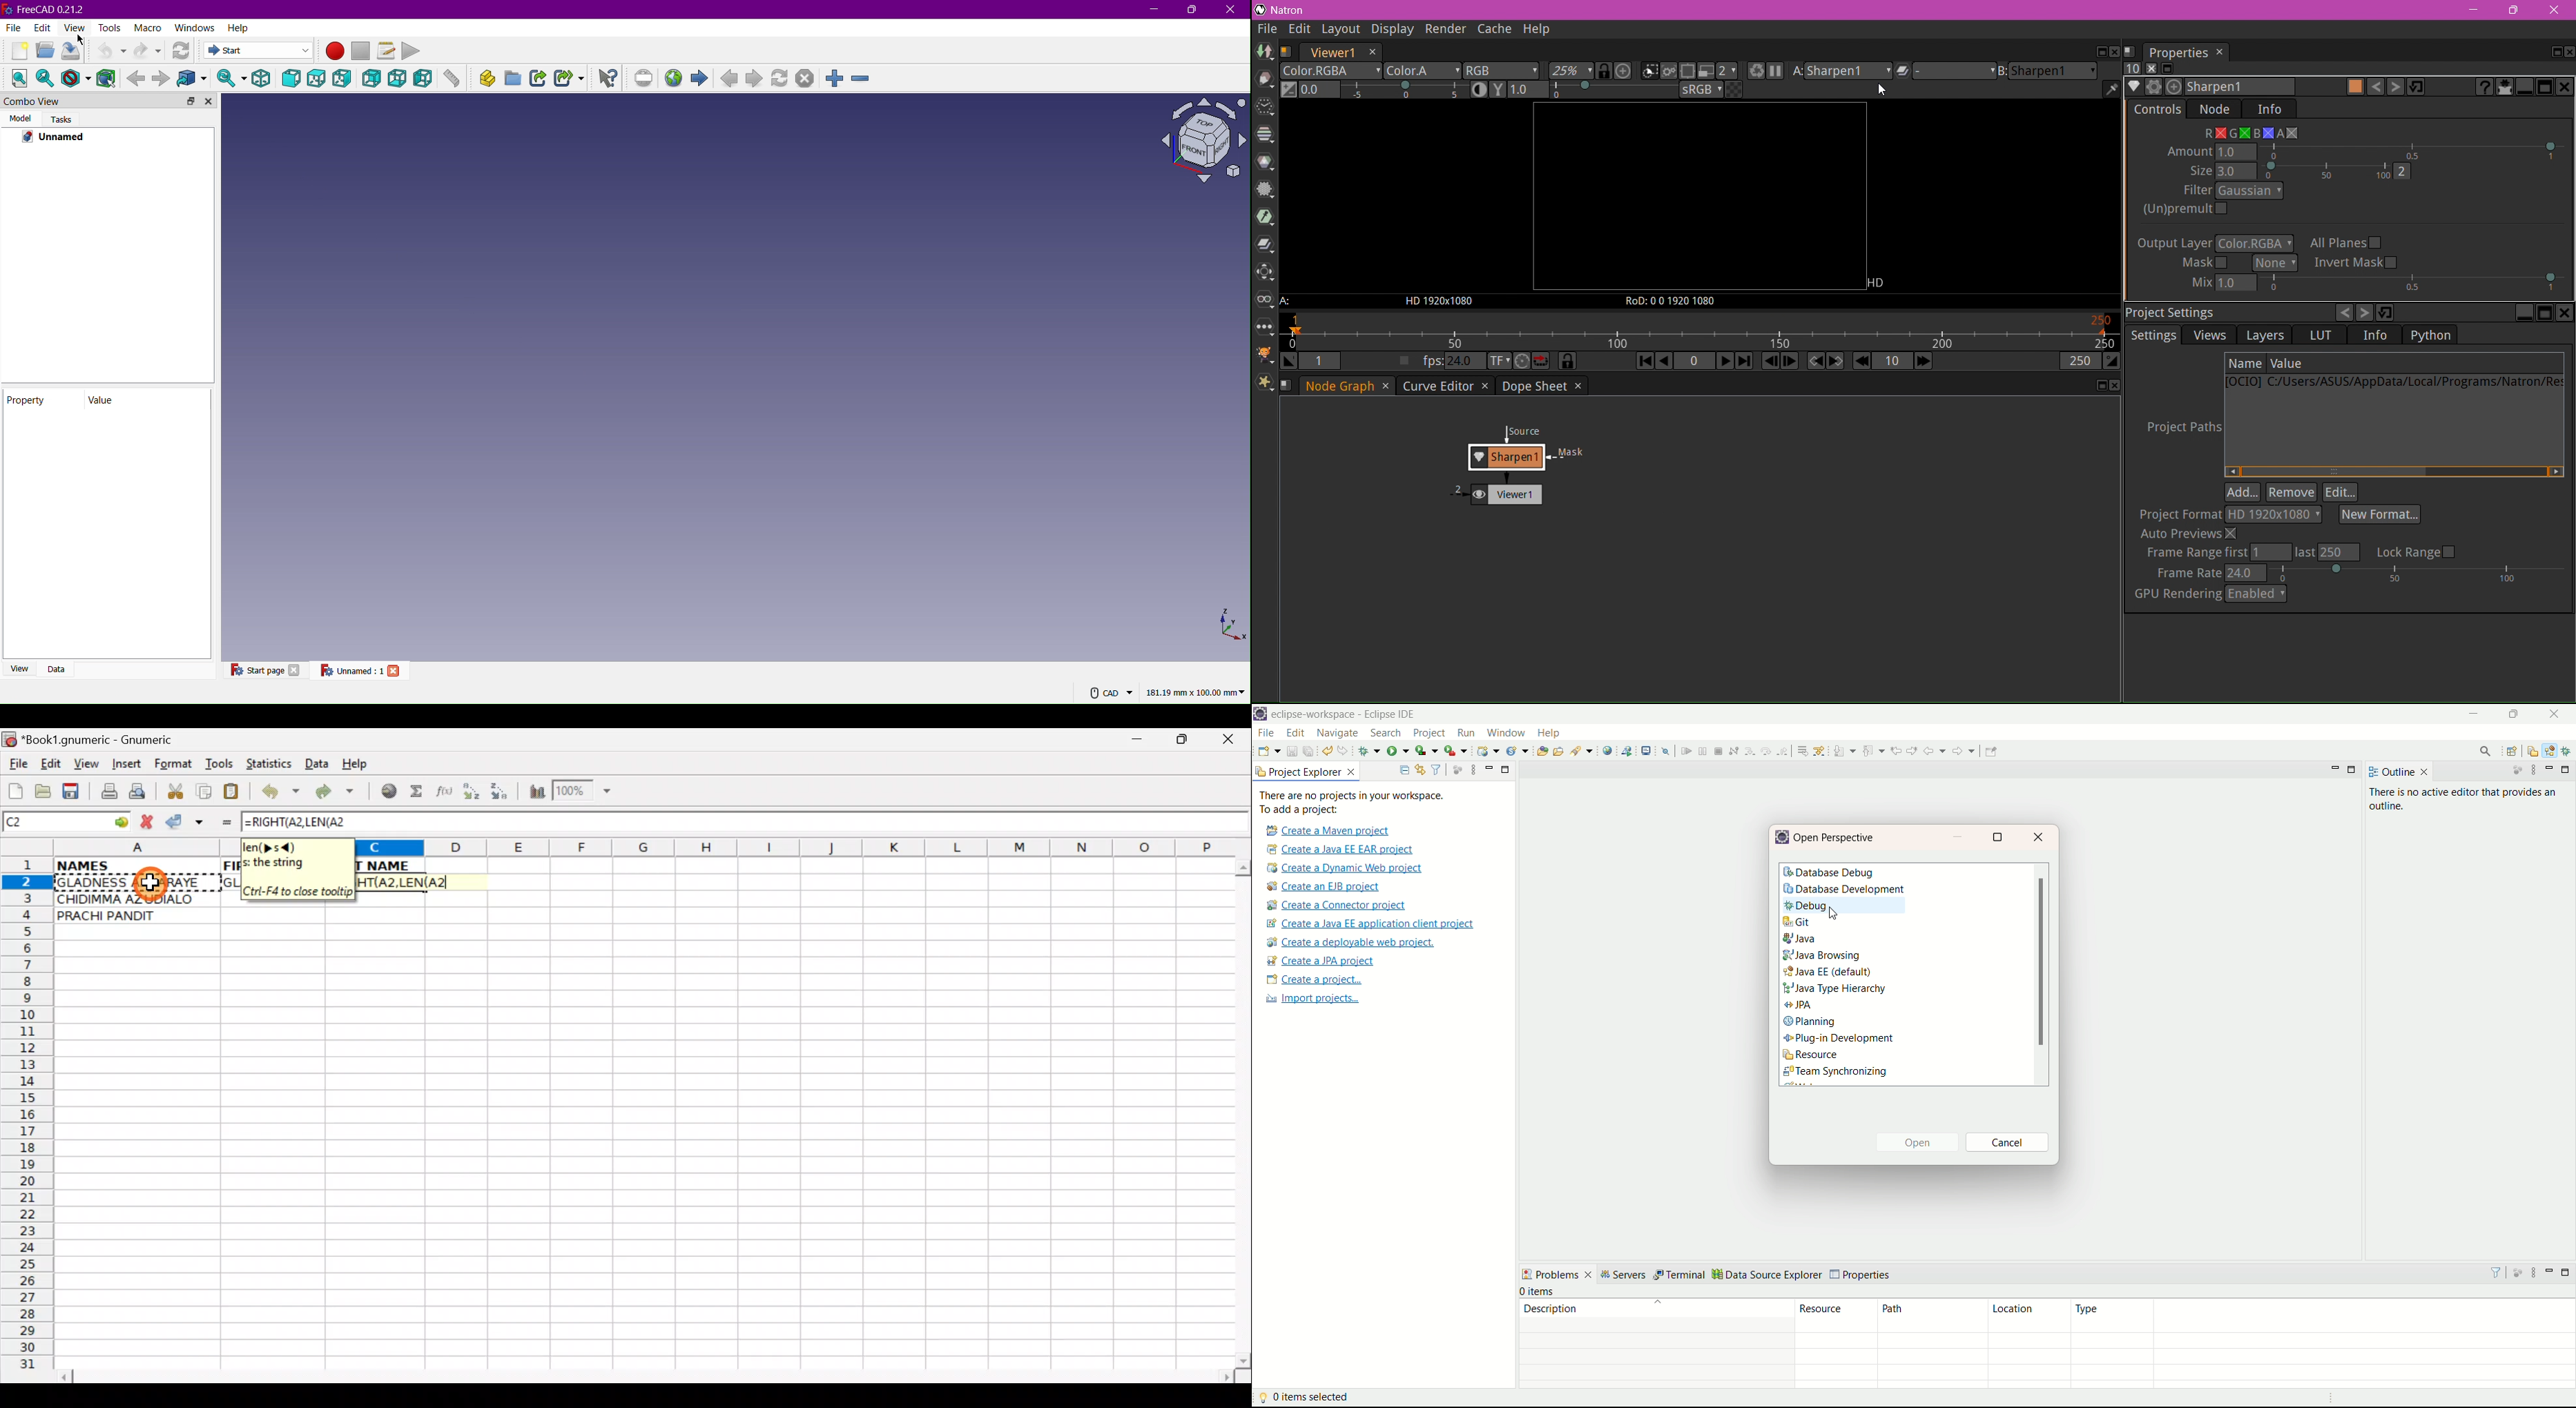 Image resolution: width=2576 pixels, height=1428 pixels. I want to click on go to, so click(120, 820).